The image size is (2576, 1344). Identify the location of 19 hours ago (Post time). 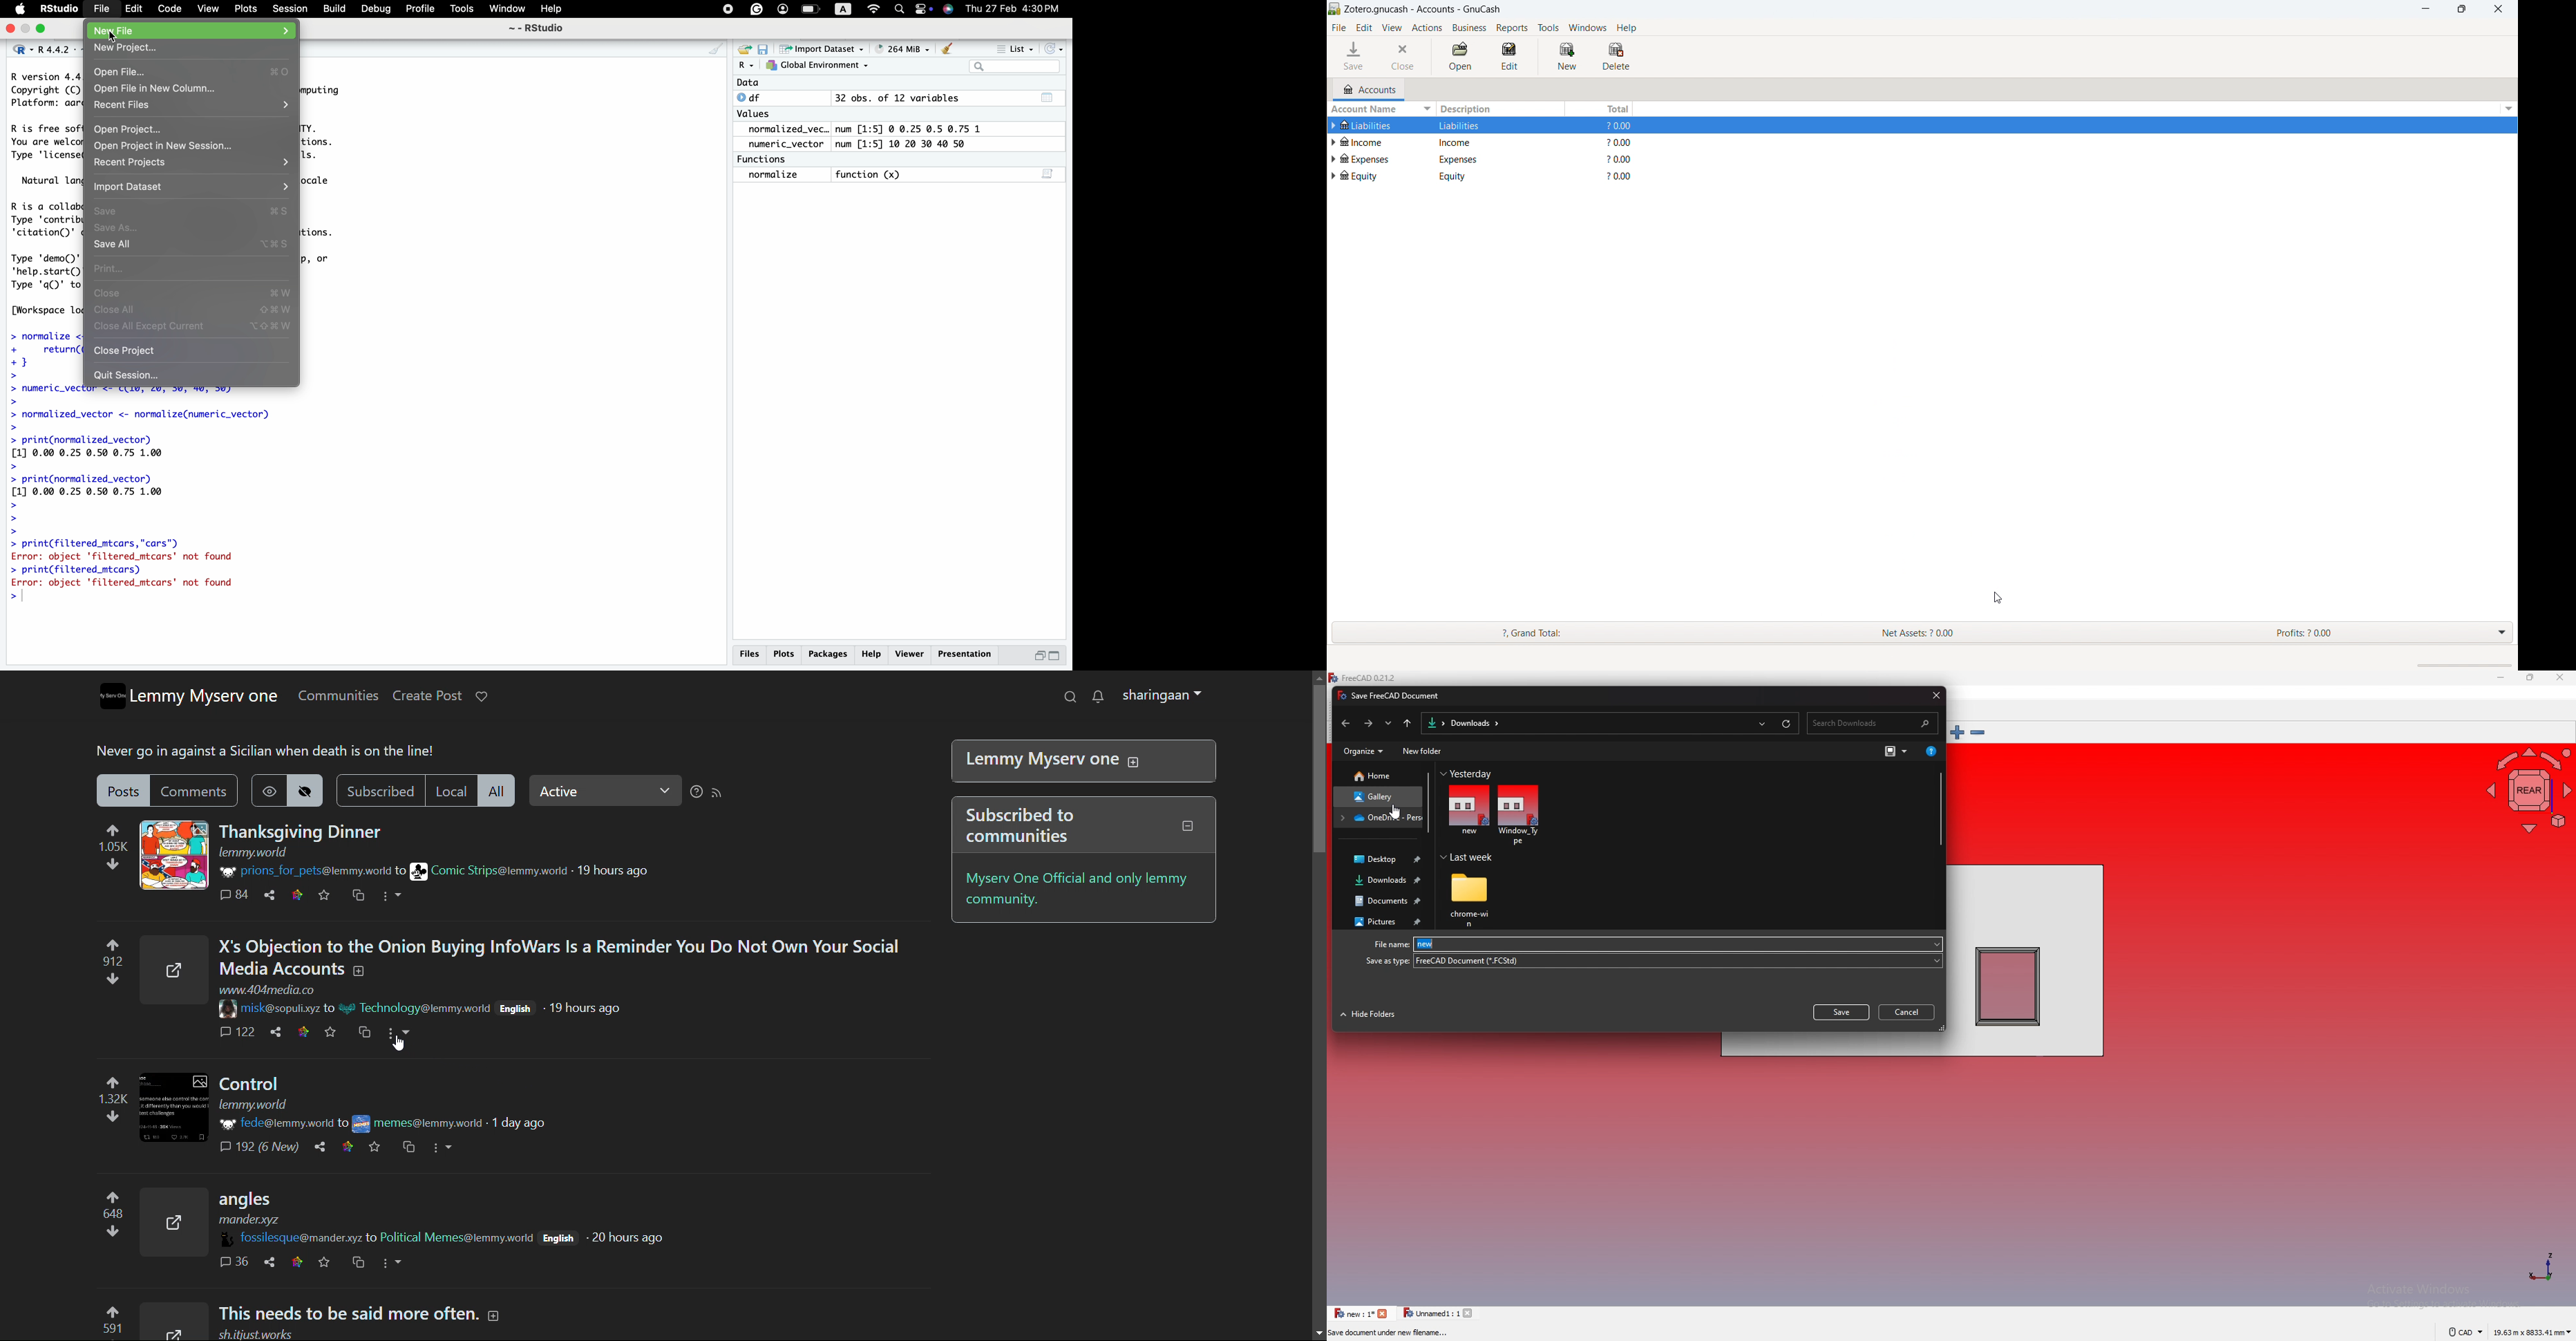
(588, 1008).